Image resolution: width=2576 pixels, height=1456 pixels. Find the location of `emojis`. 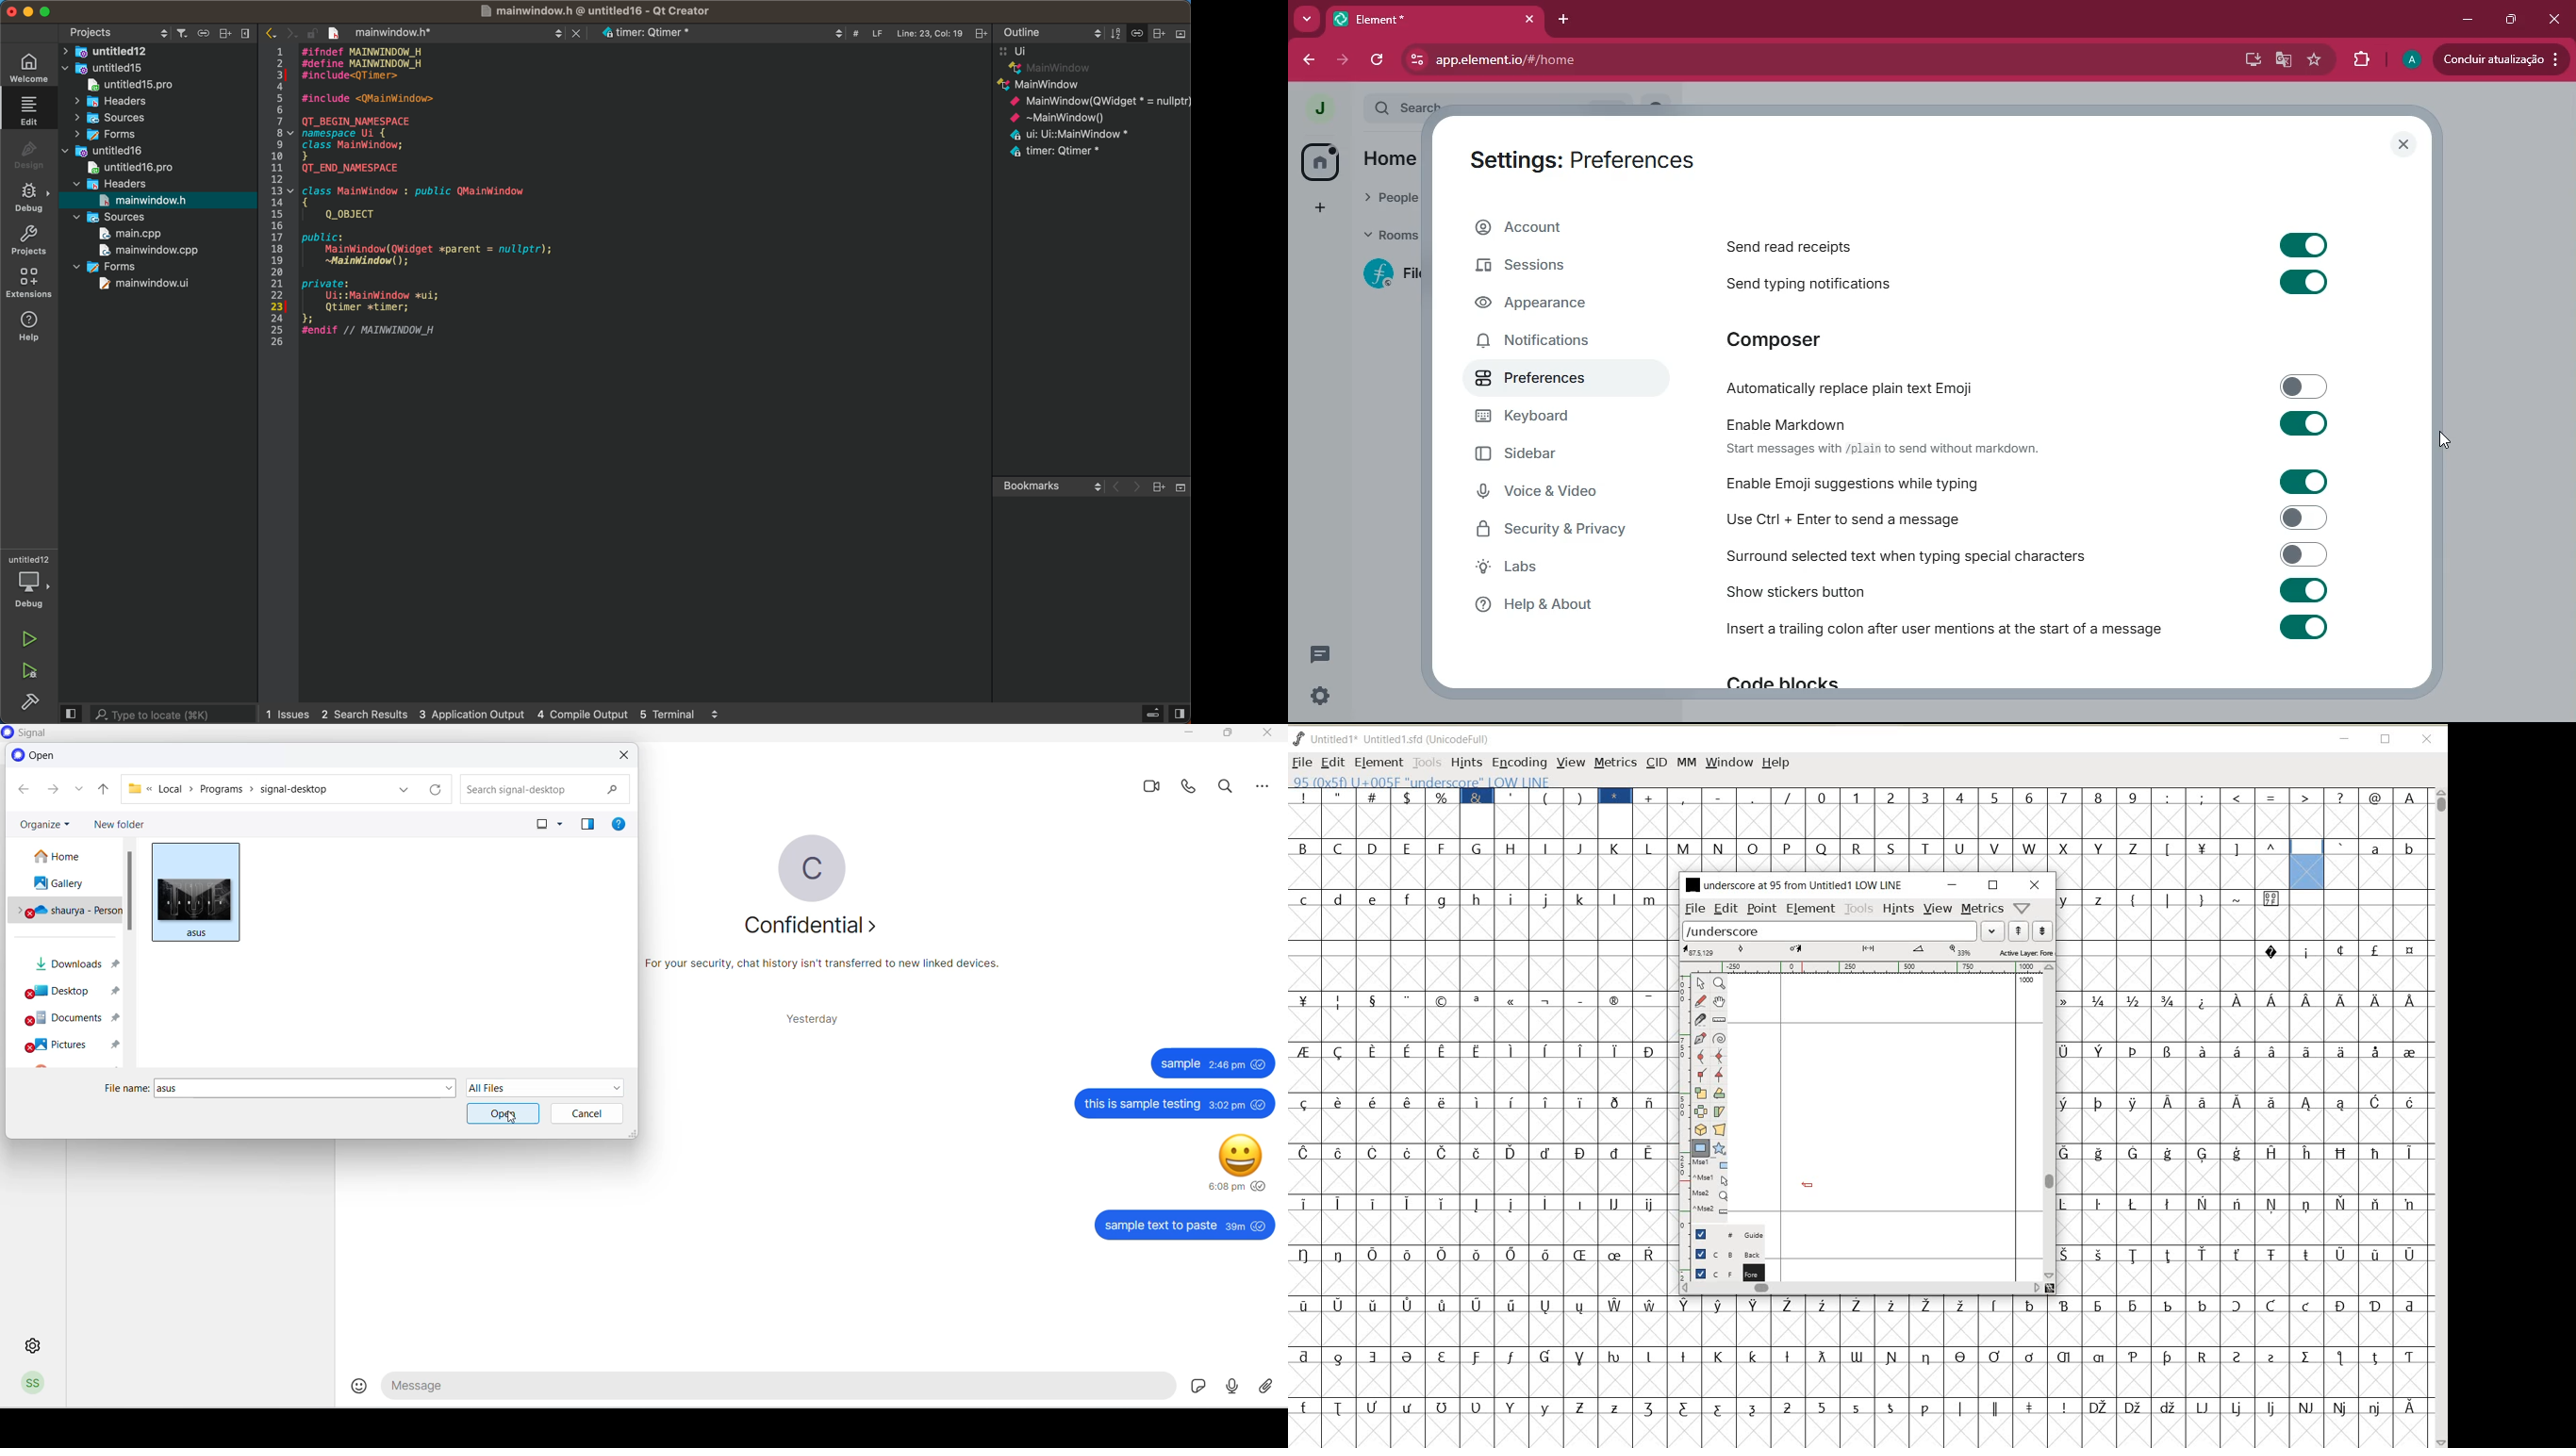

emojis is located at coordinates (361, 1387).